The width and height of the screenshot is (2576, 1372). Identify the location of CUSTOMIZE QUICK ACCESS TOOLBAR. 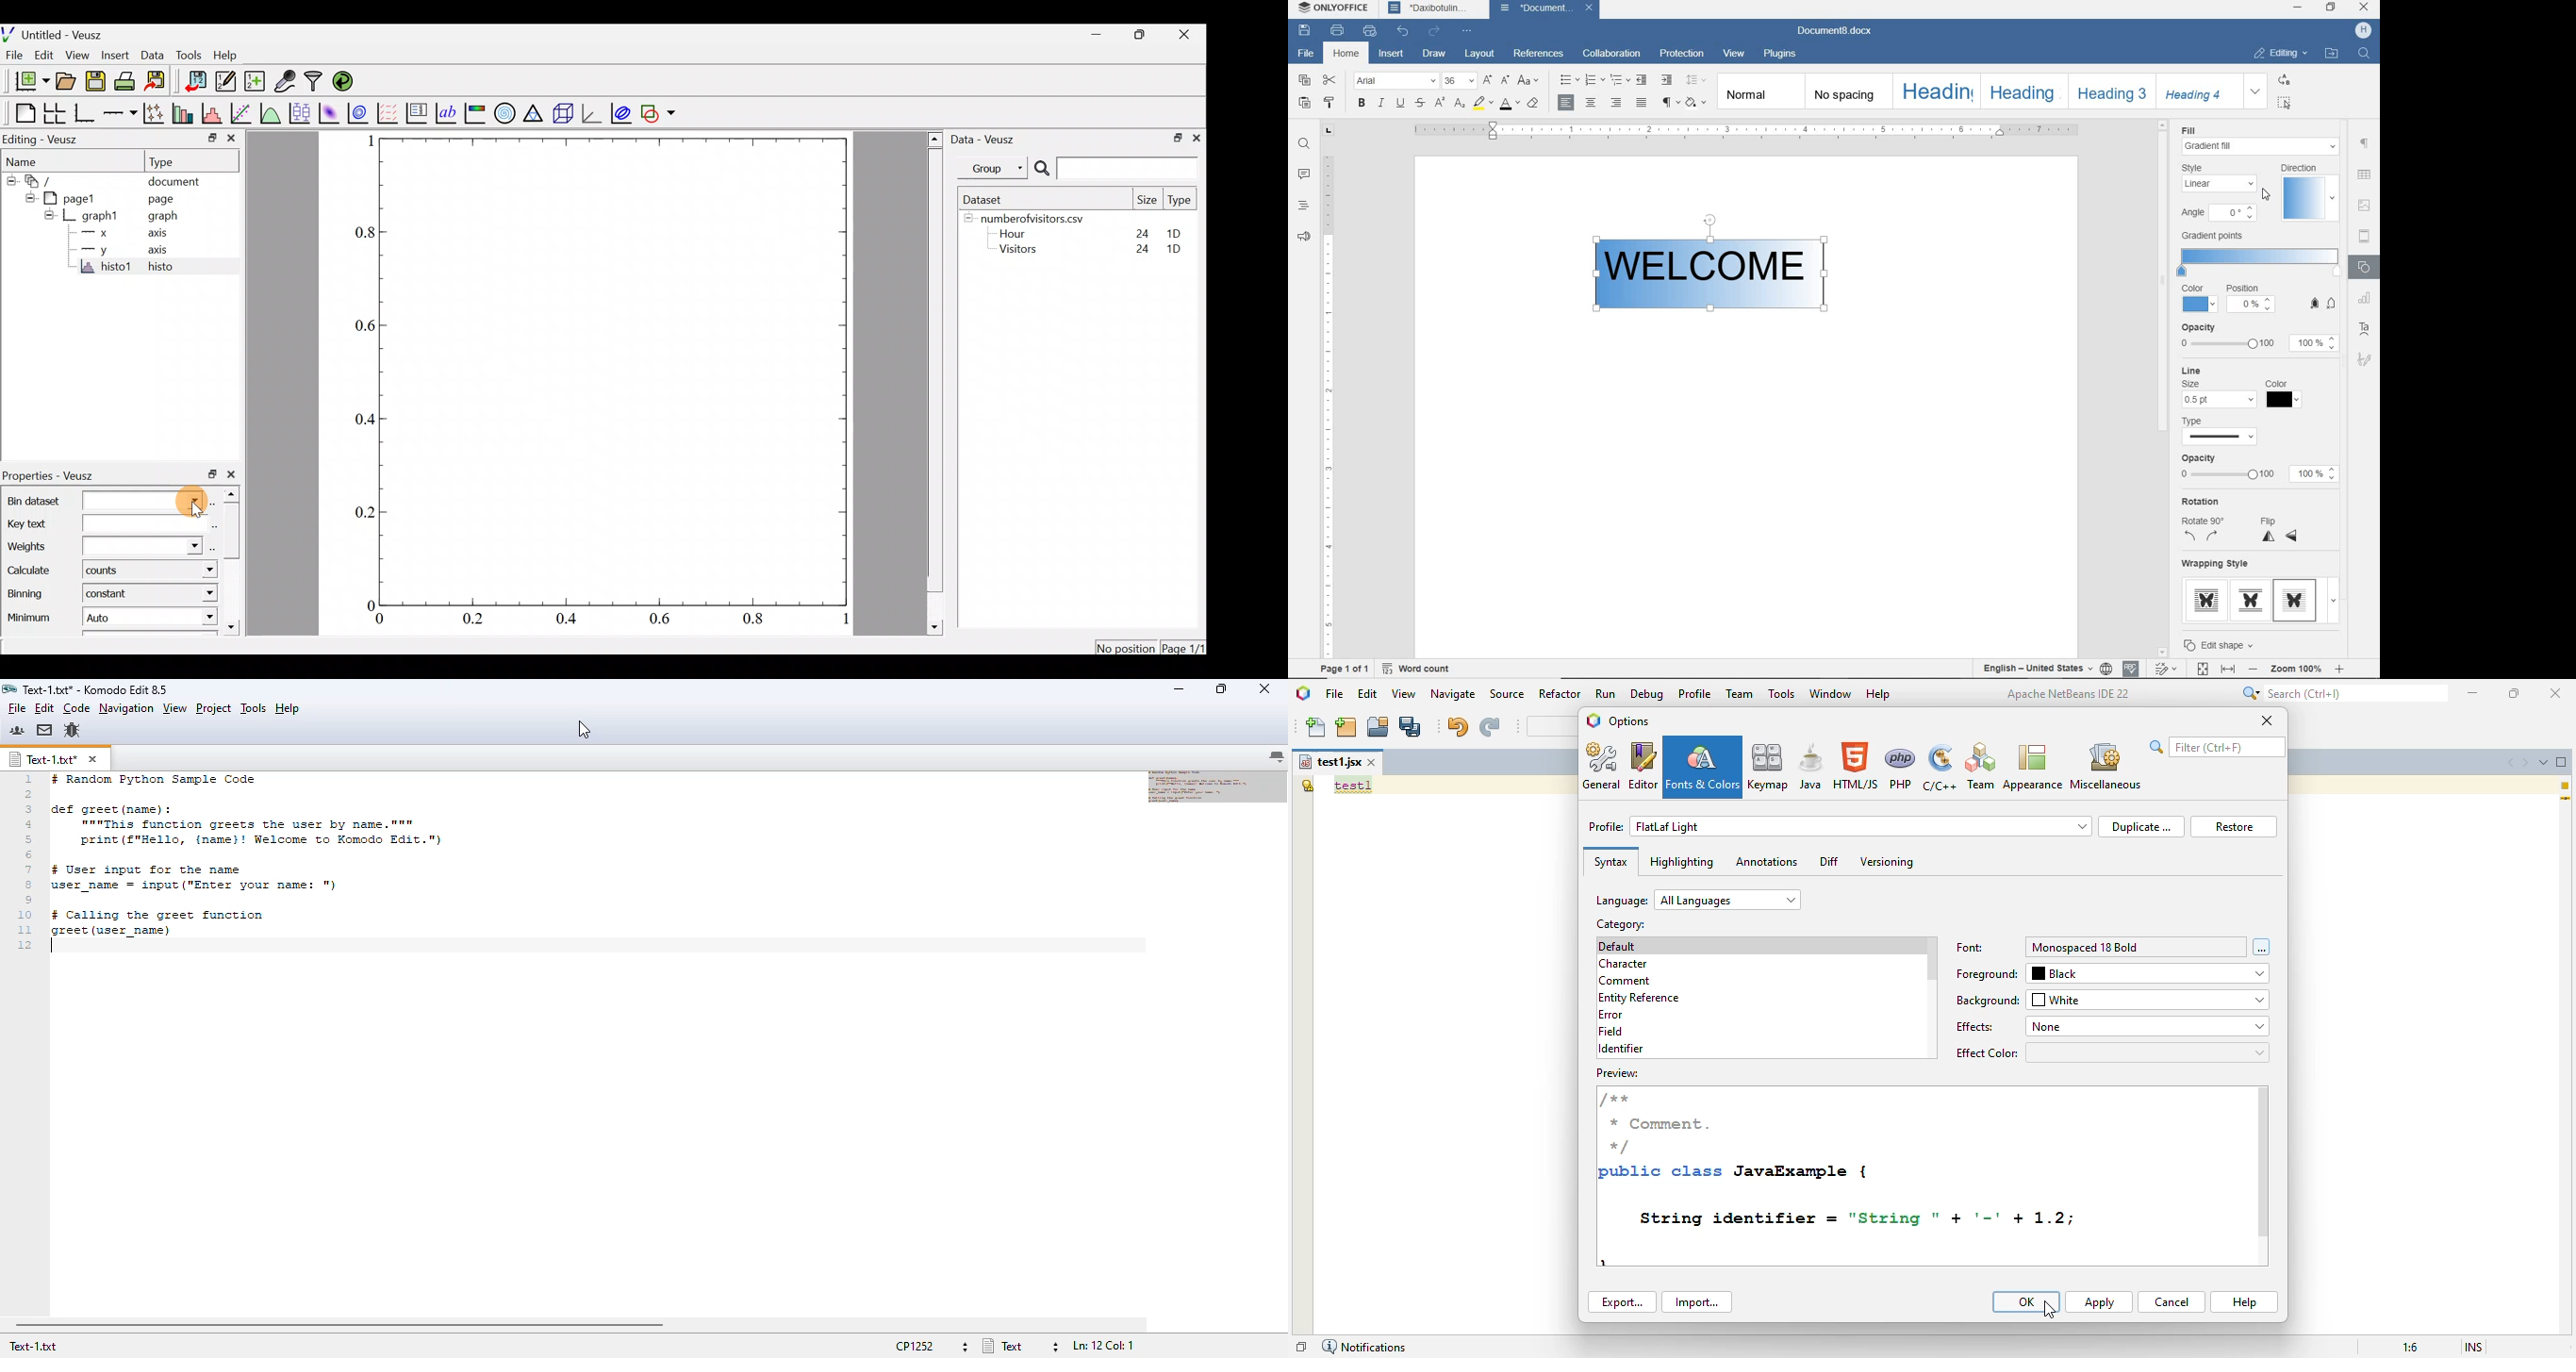
(1467, 32).